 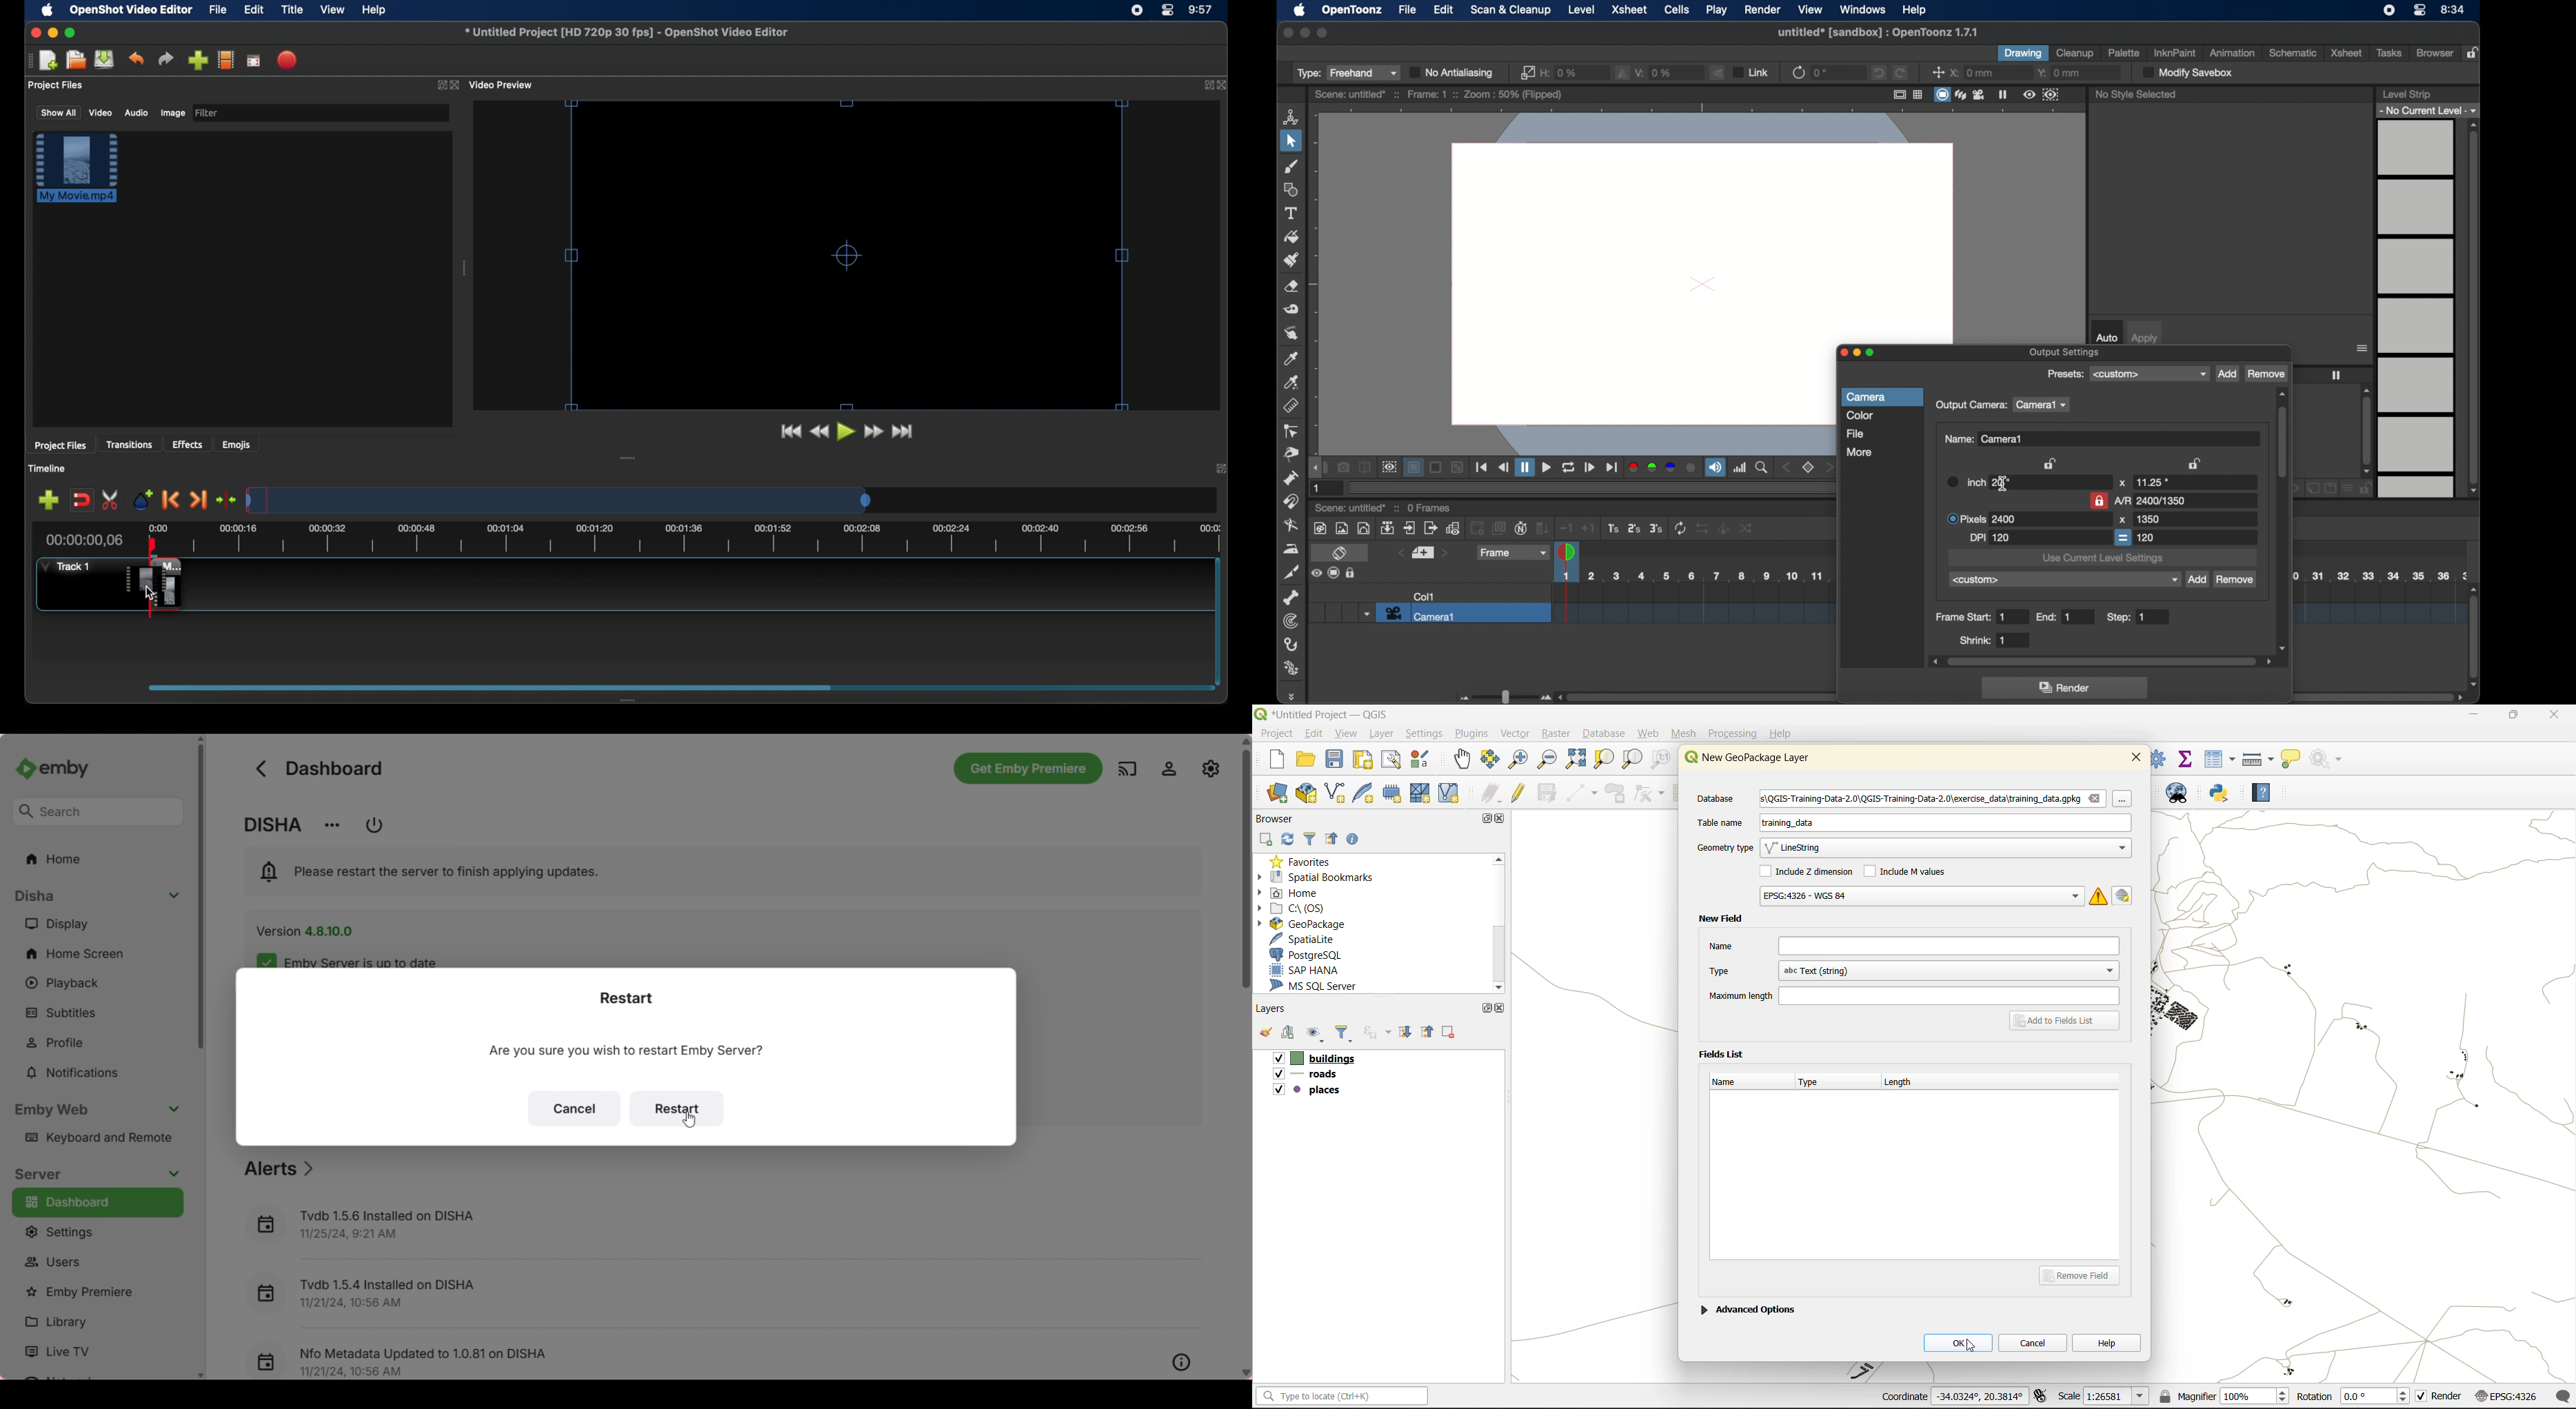 I want to click on save edits, so click(x=1549, y=793).